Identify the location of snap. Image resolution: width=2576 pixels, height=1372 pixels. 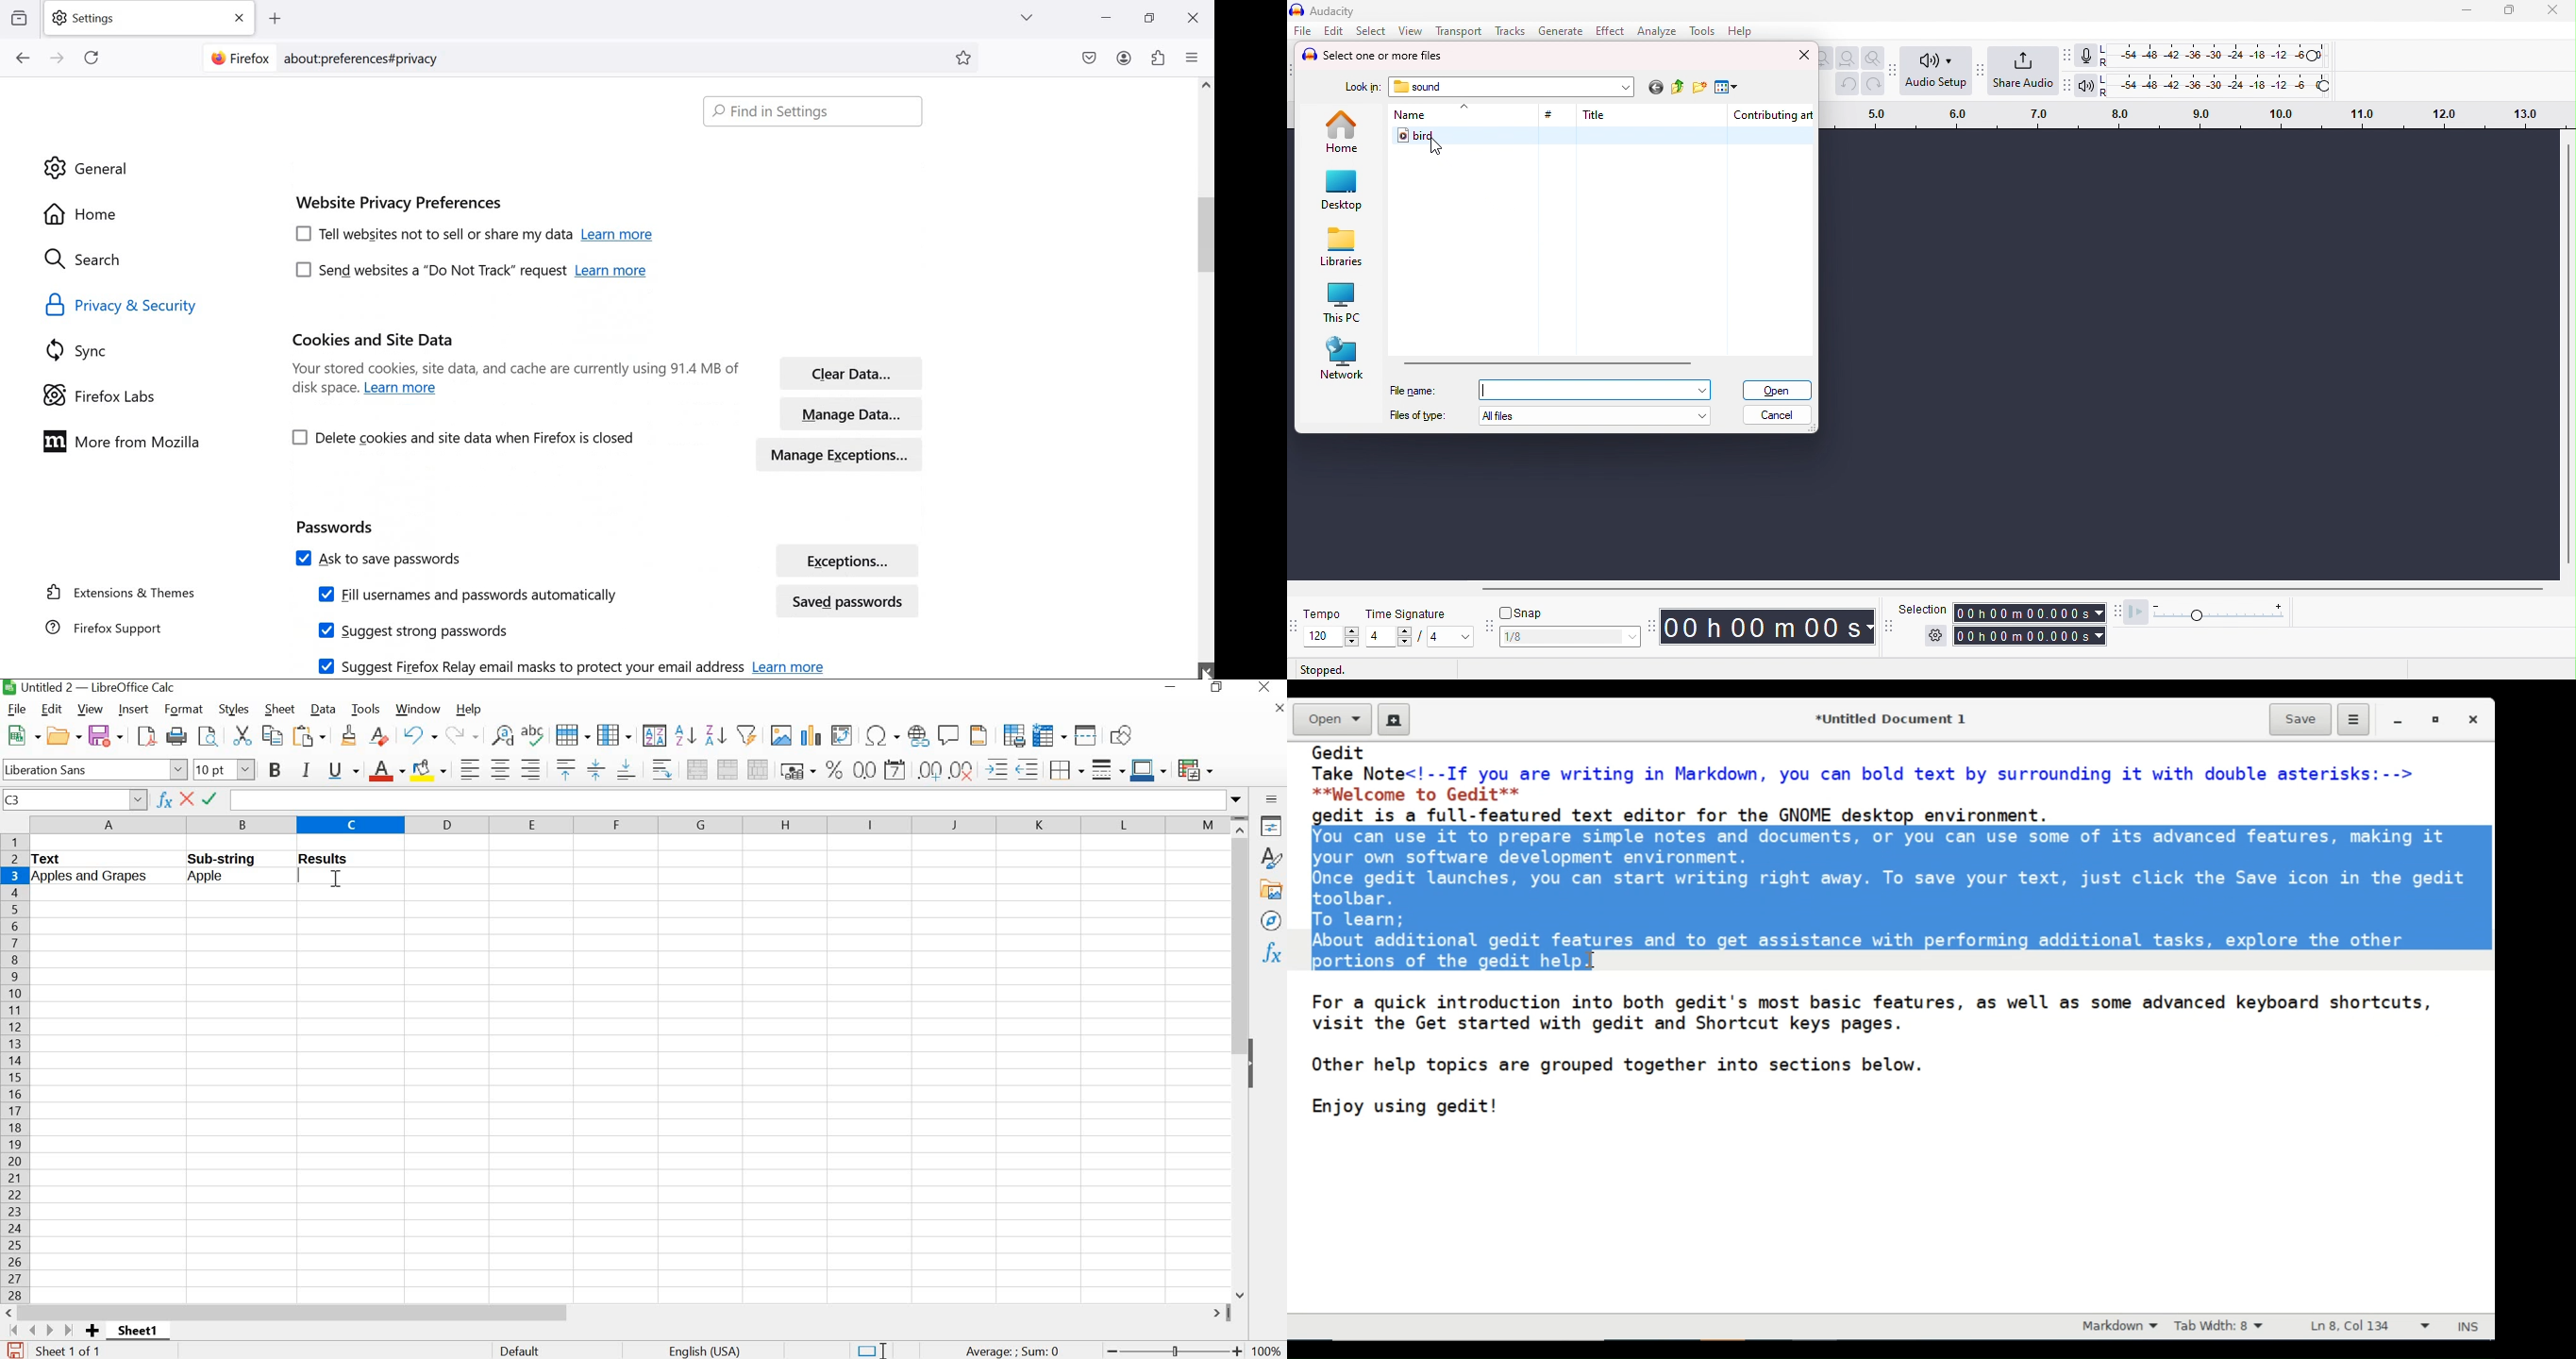
(1524, 614).